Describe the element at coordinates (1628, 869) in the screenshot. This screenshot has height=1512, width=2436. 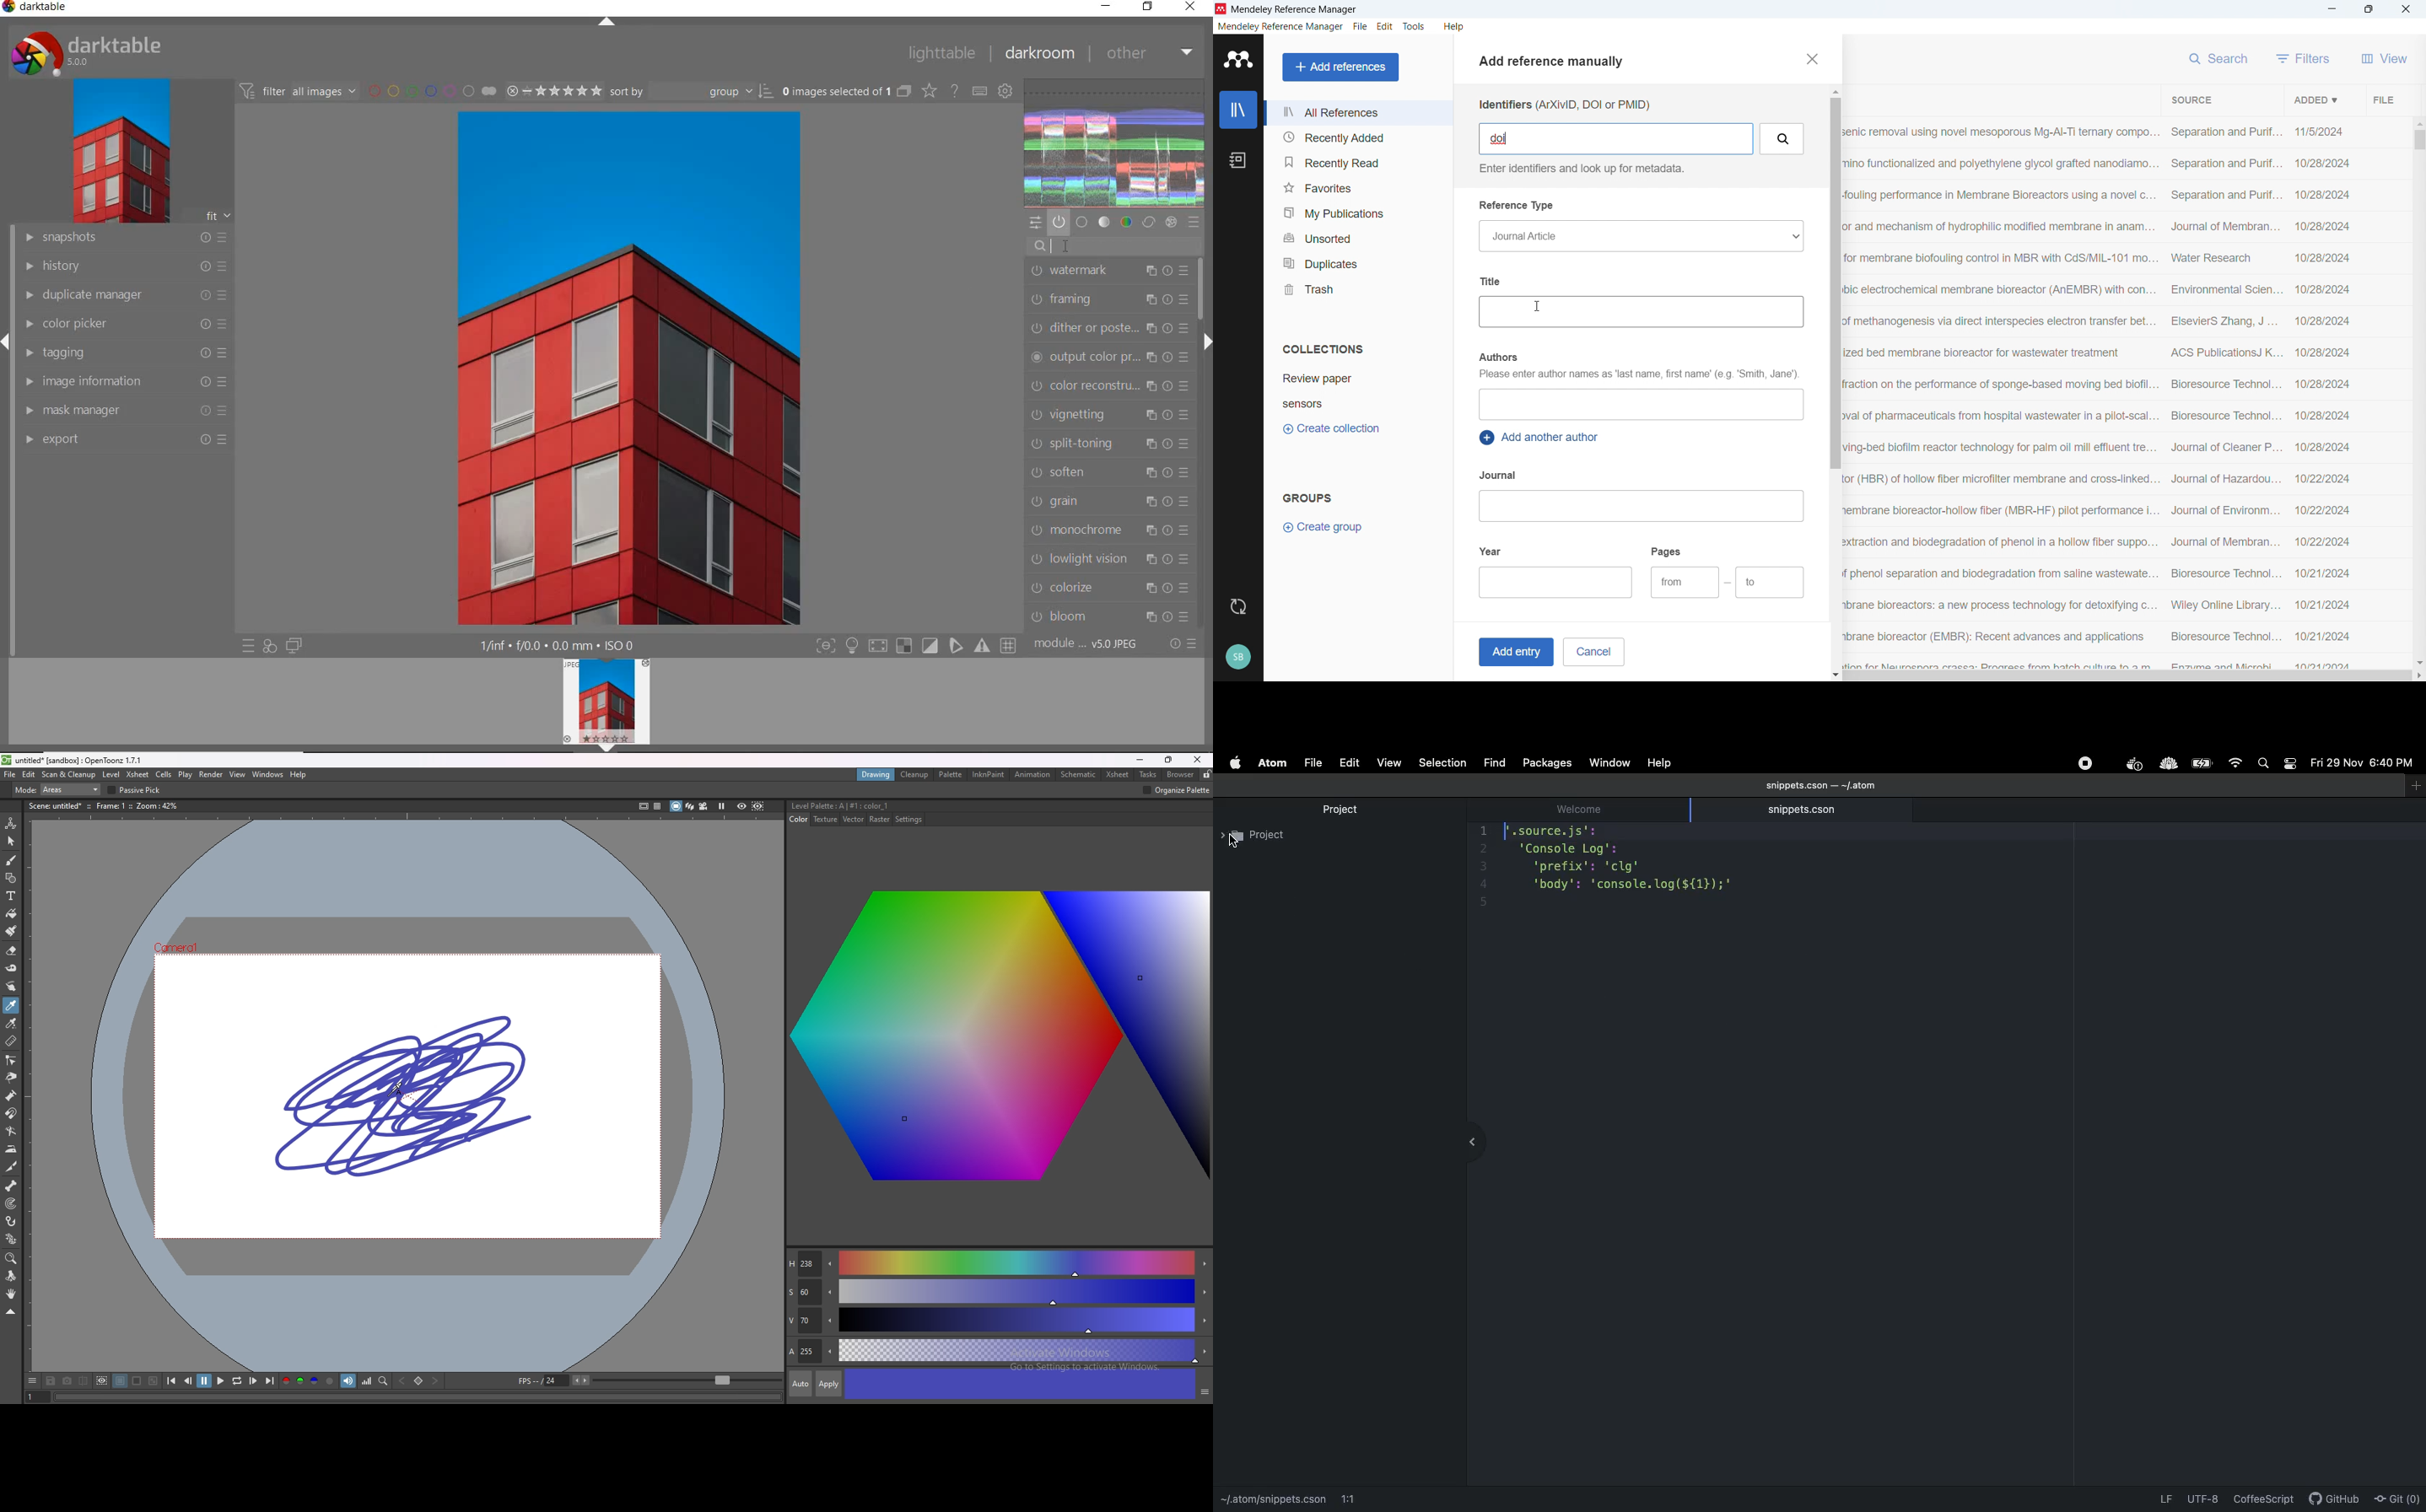
I see `Code` at that location.